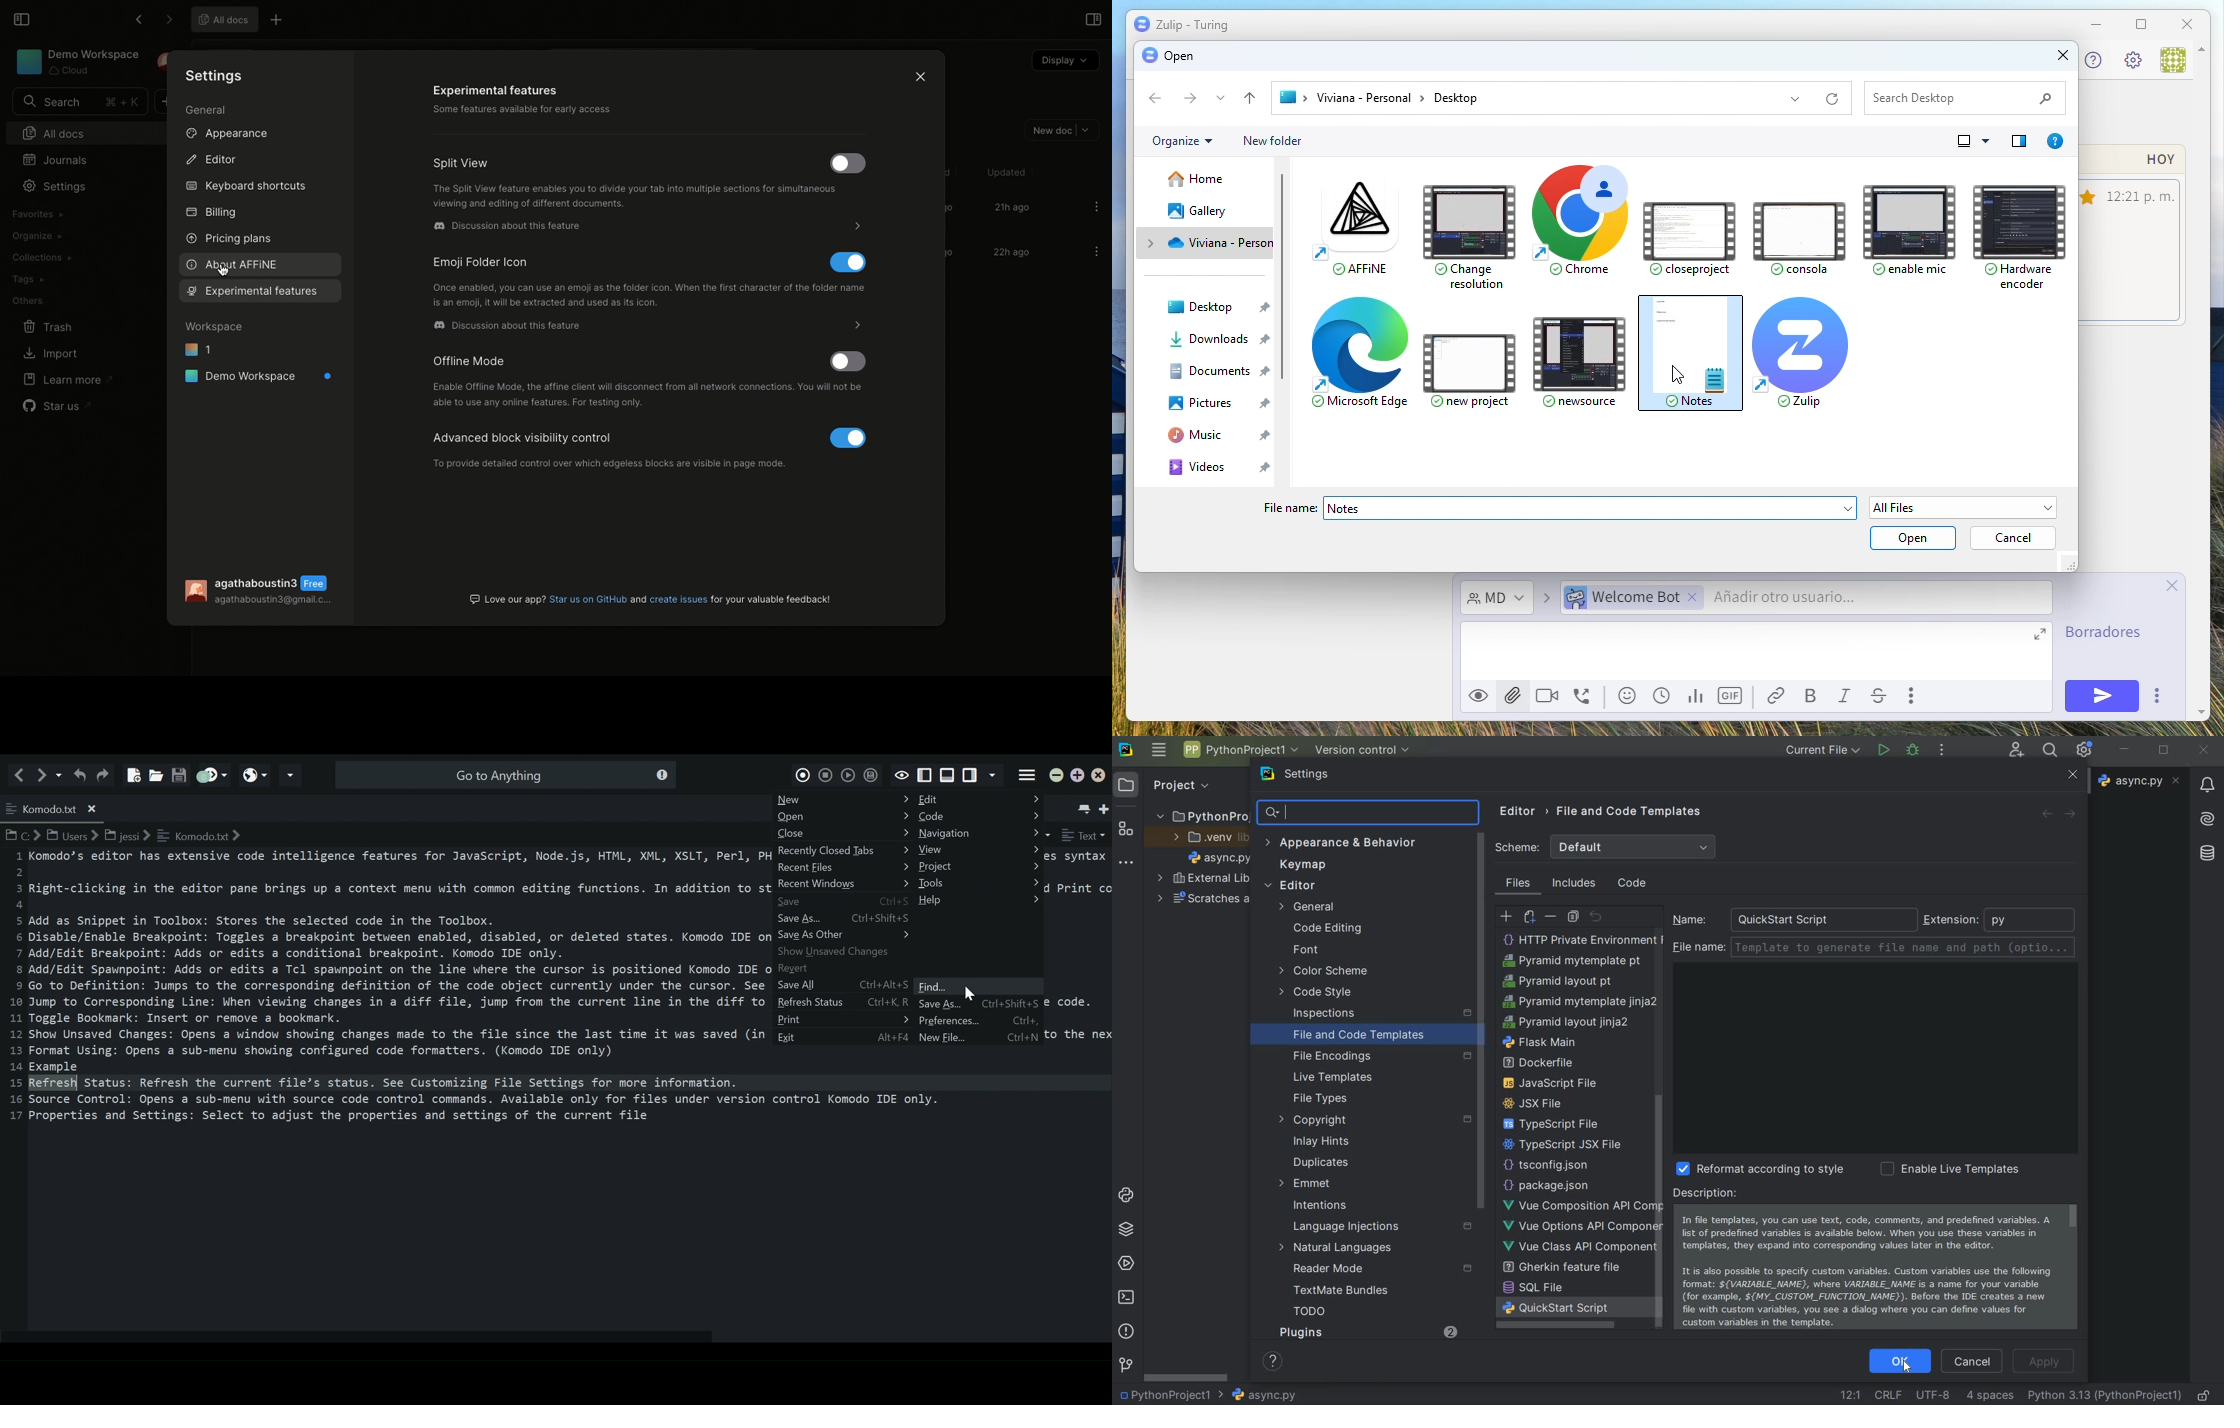 The width and height of the screenshot is (2240, 1428). What do you see at coordinates (2206, 63) in the screenshot?
I see `page up` at bounding box center [2206, 63].